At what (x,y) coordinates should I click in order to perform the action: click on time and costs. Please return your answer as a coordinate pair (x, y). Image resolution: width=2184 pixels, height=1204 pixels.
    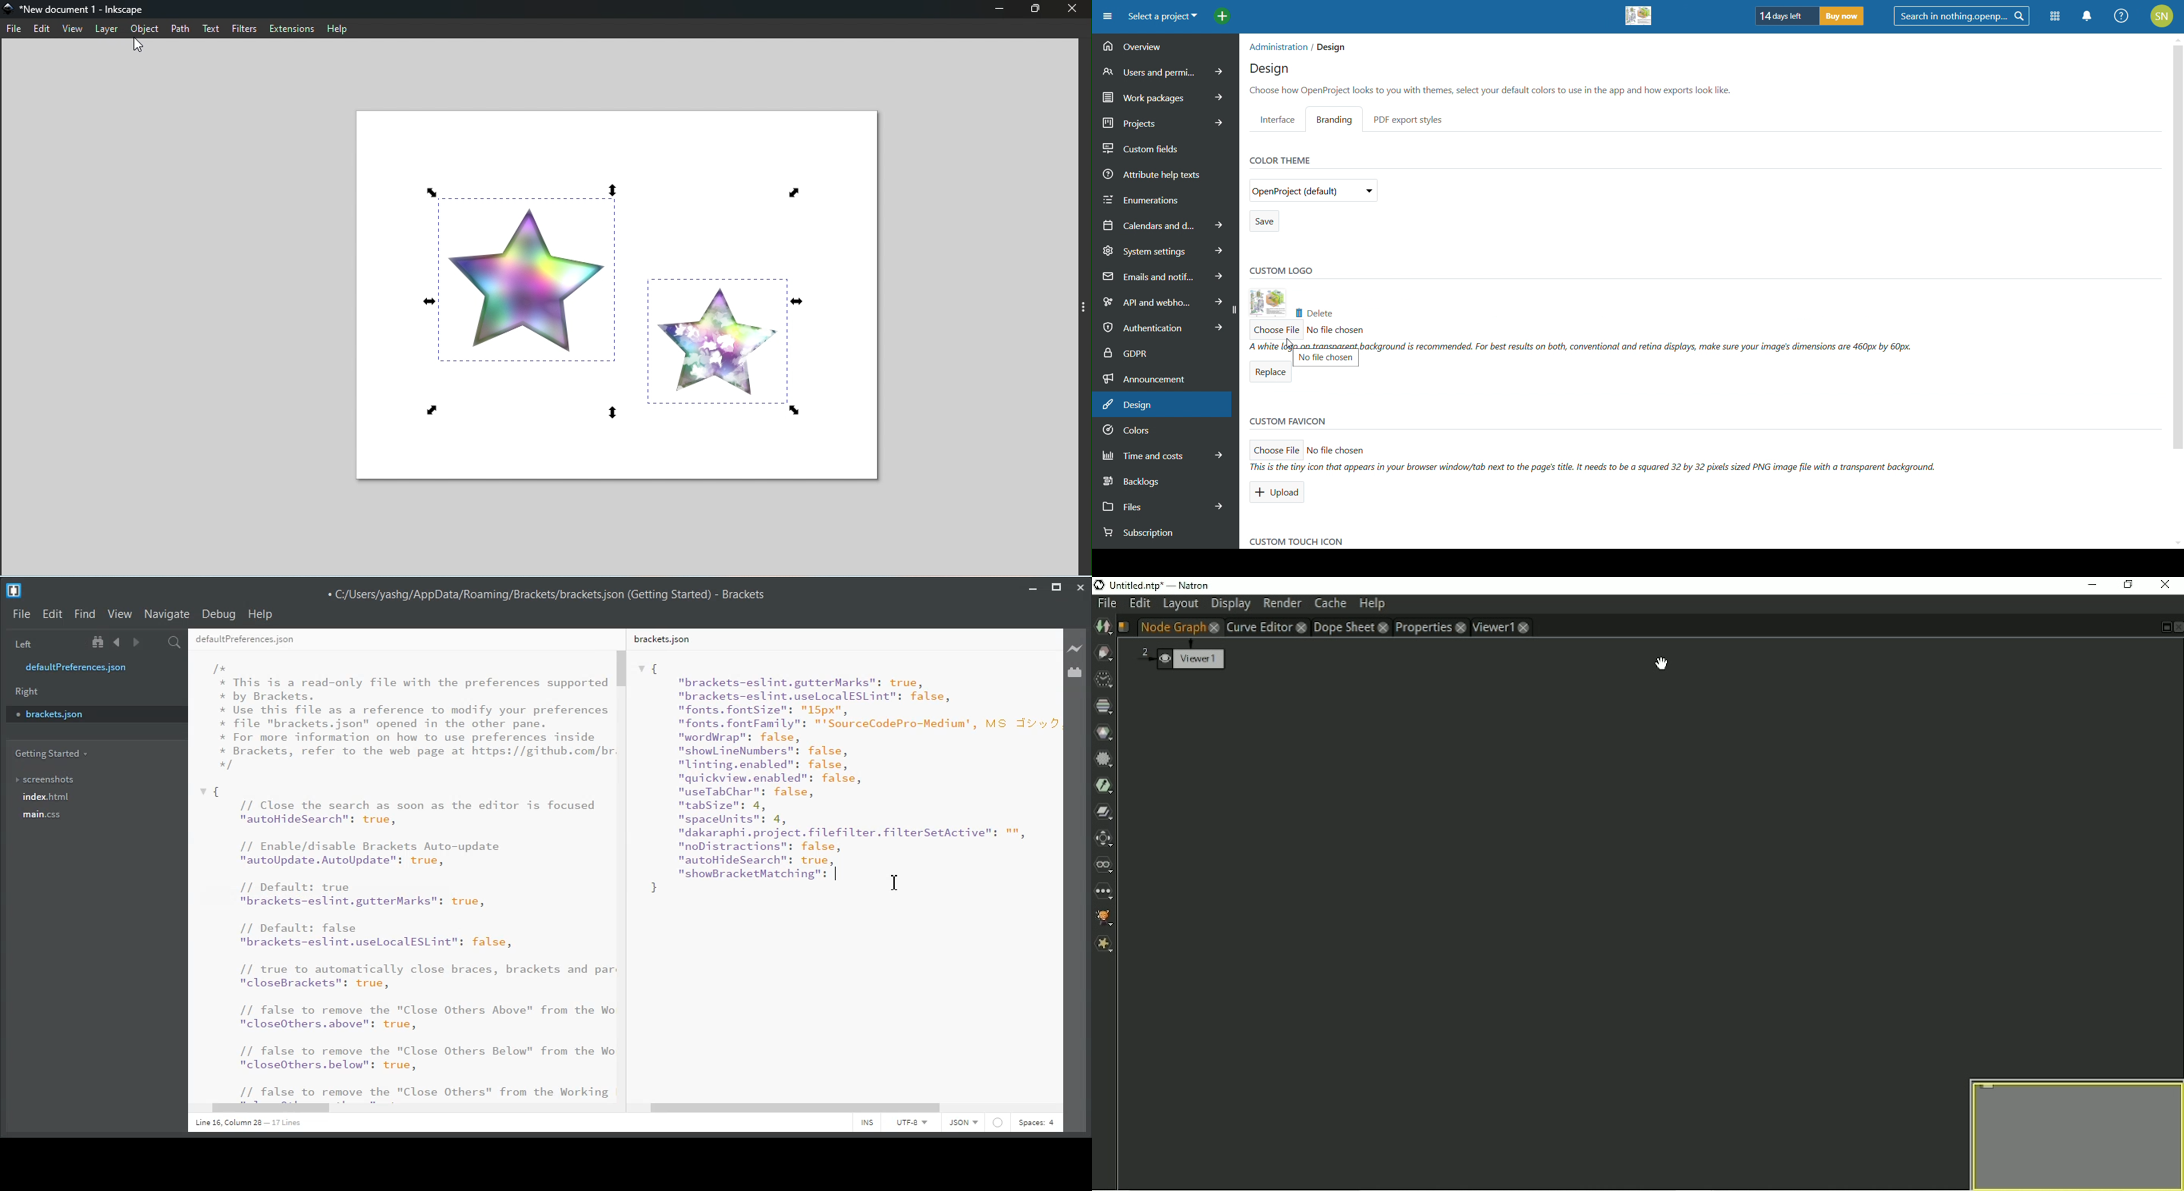
    Looking at the image, I should click on (1164, 454).